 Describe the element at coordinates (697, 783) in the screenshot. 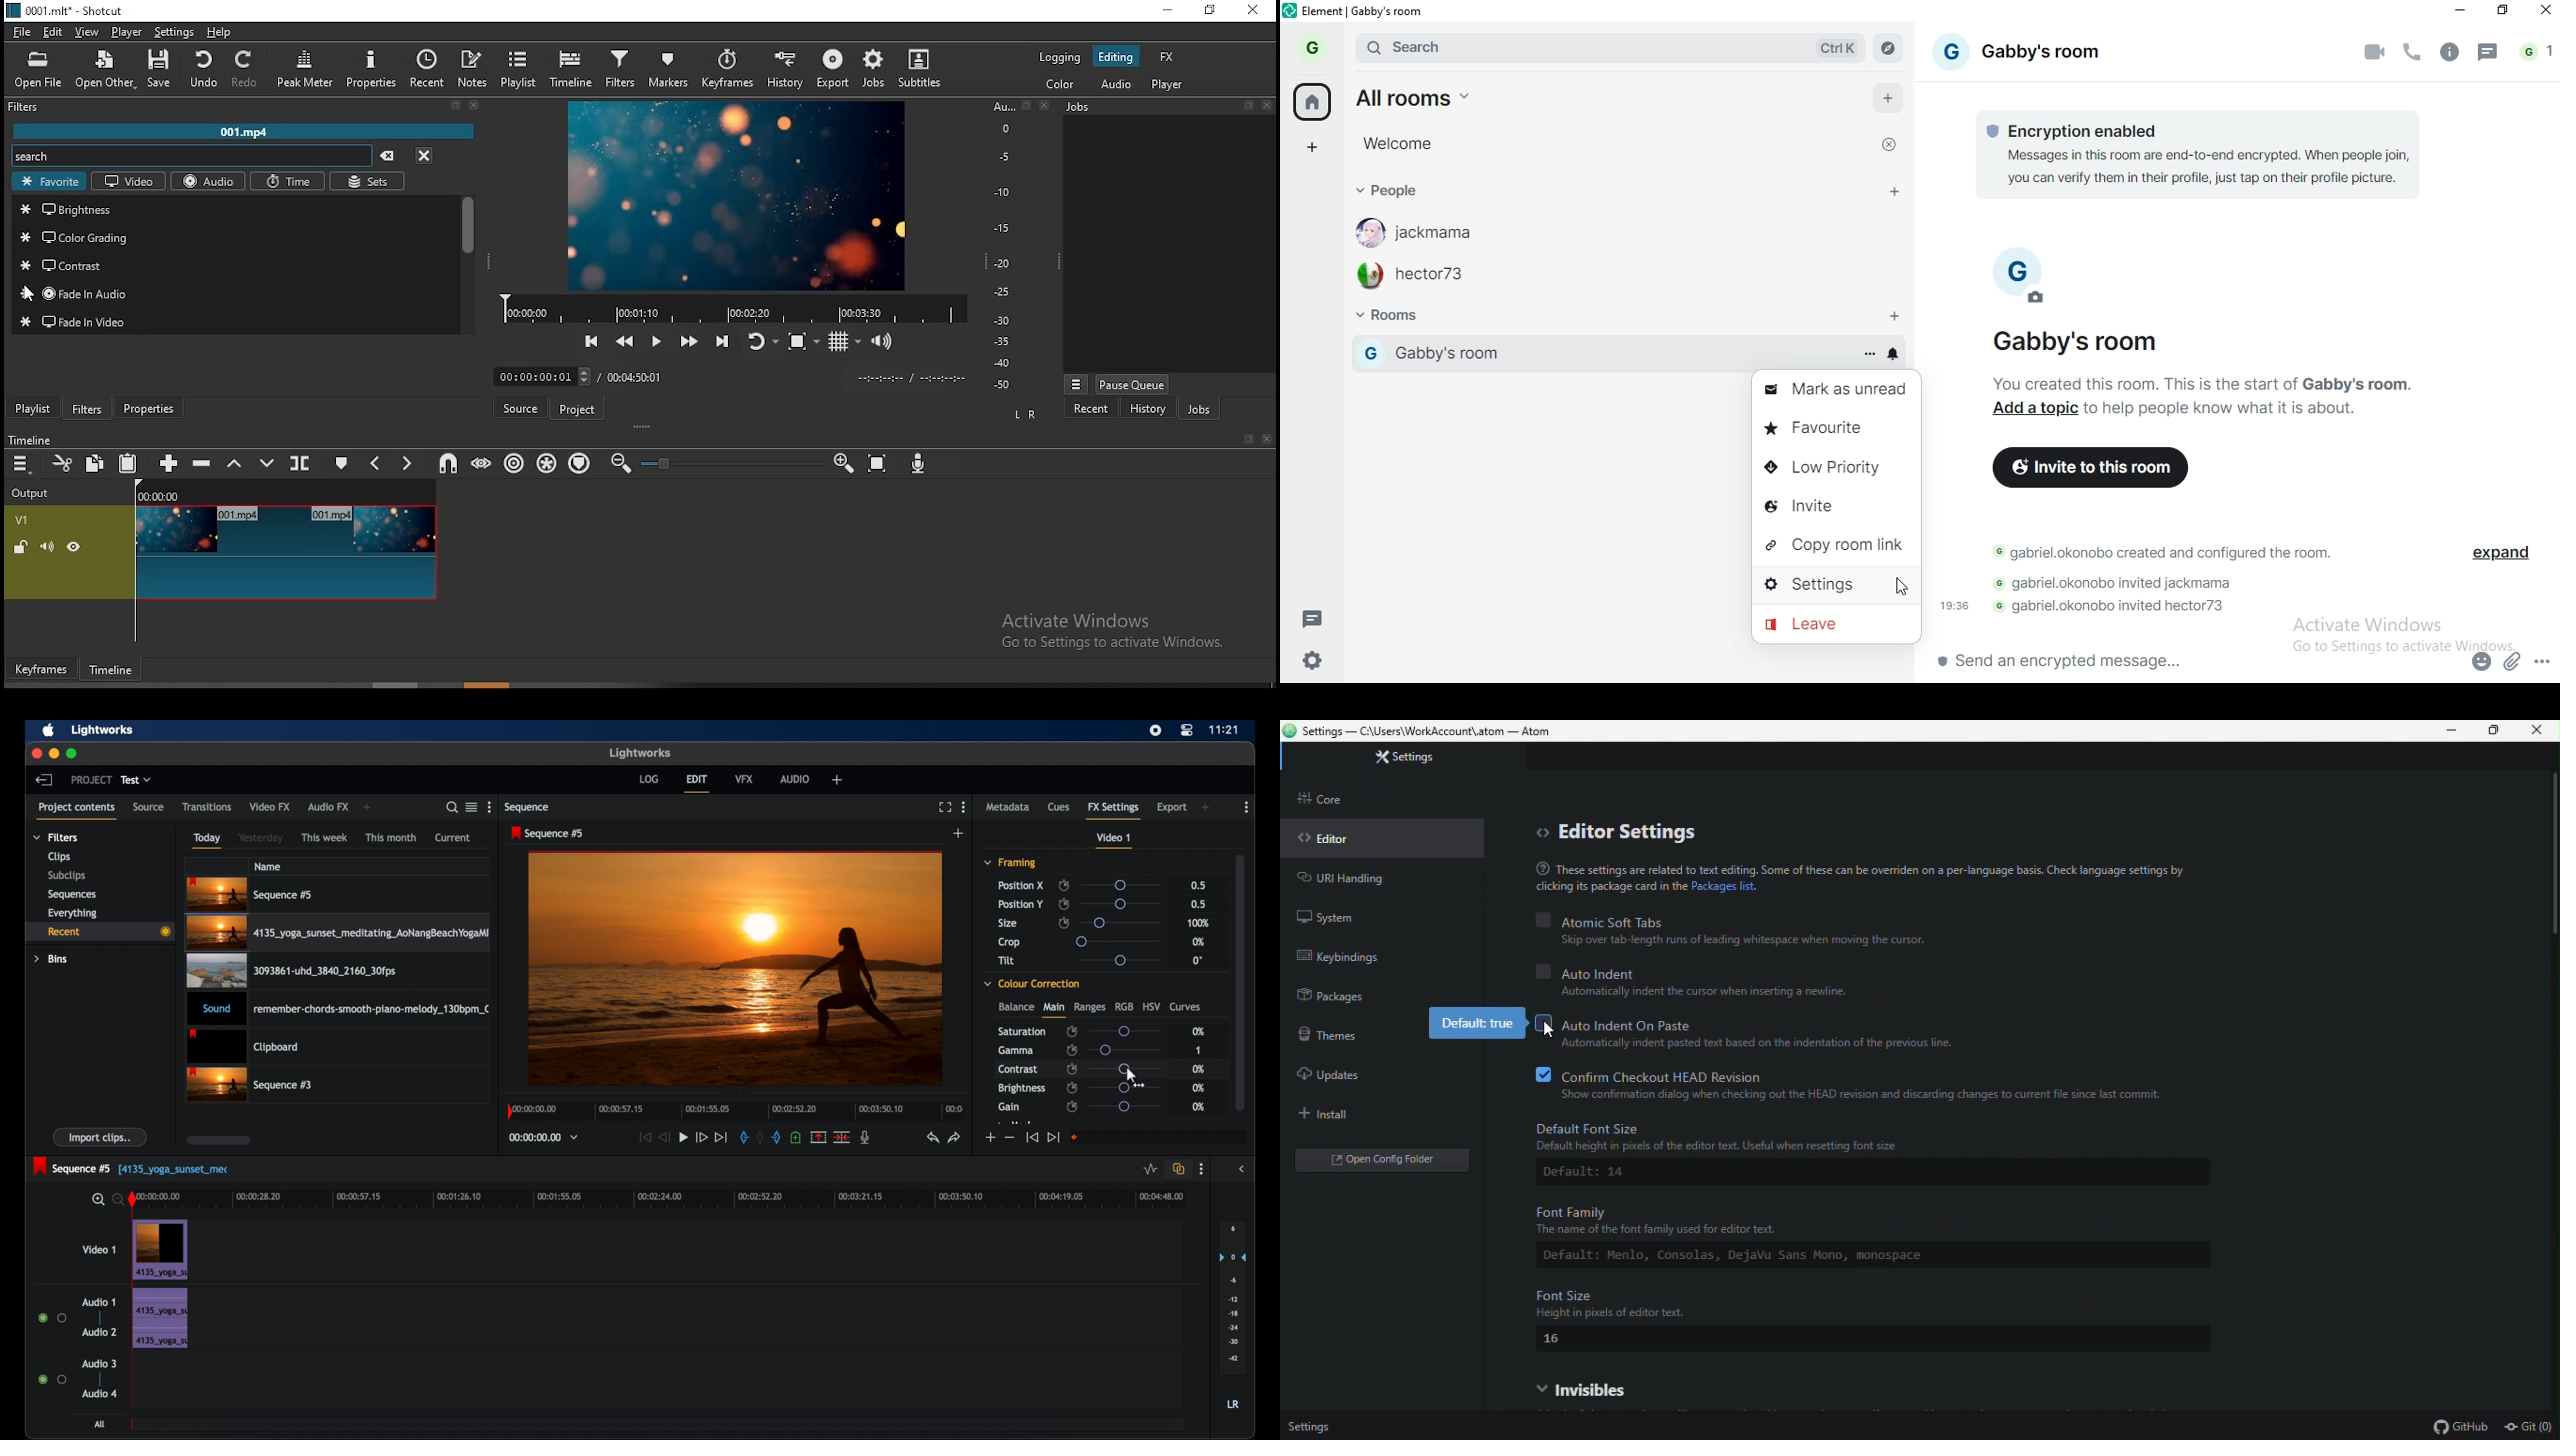

I see `edit` at that location.